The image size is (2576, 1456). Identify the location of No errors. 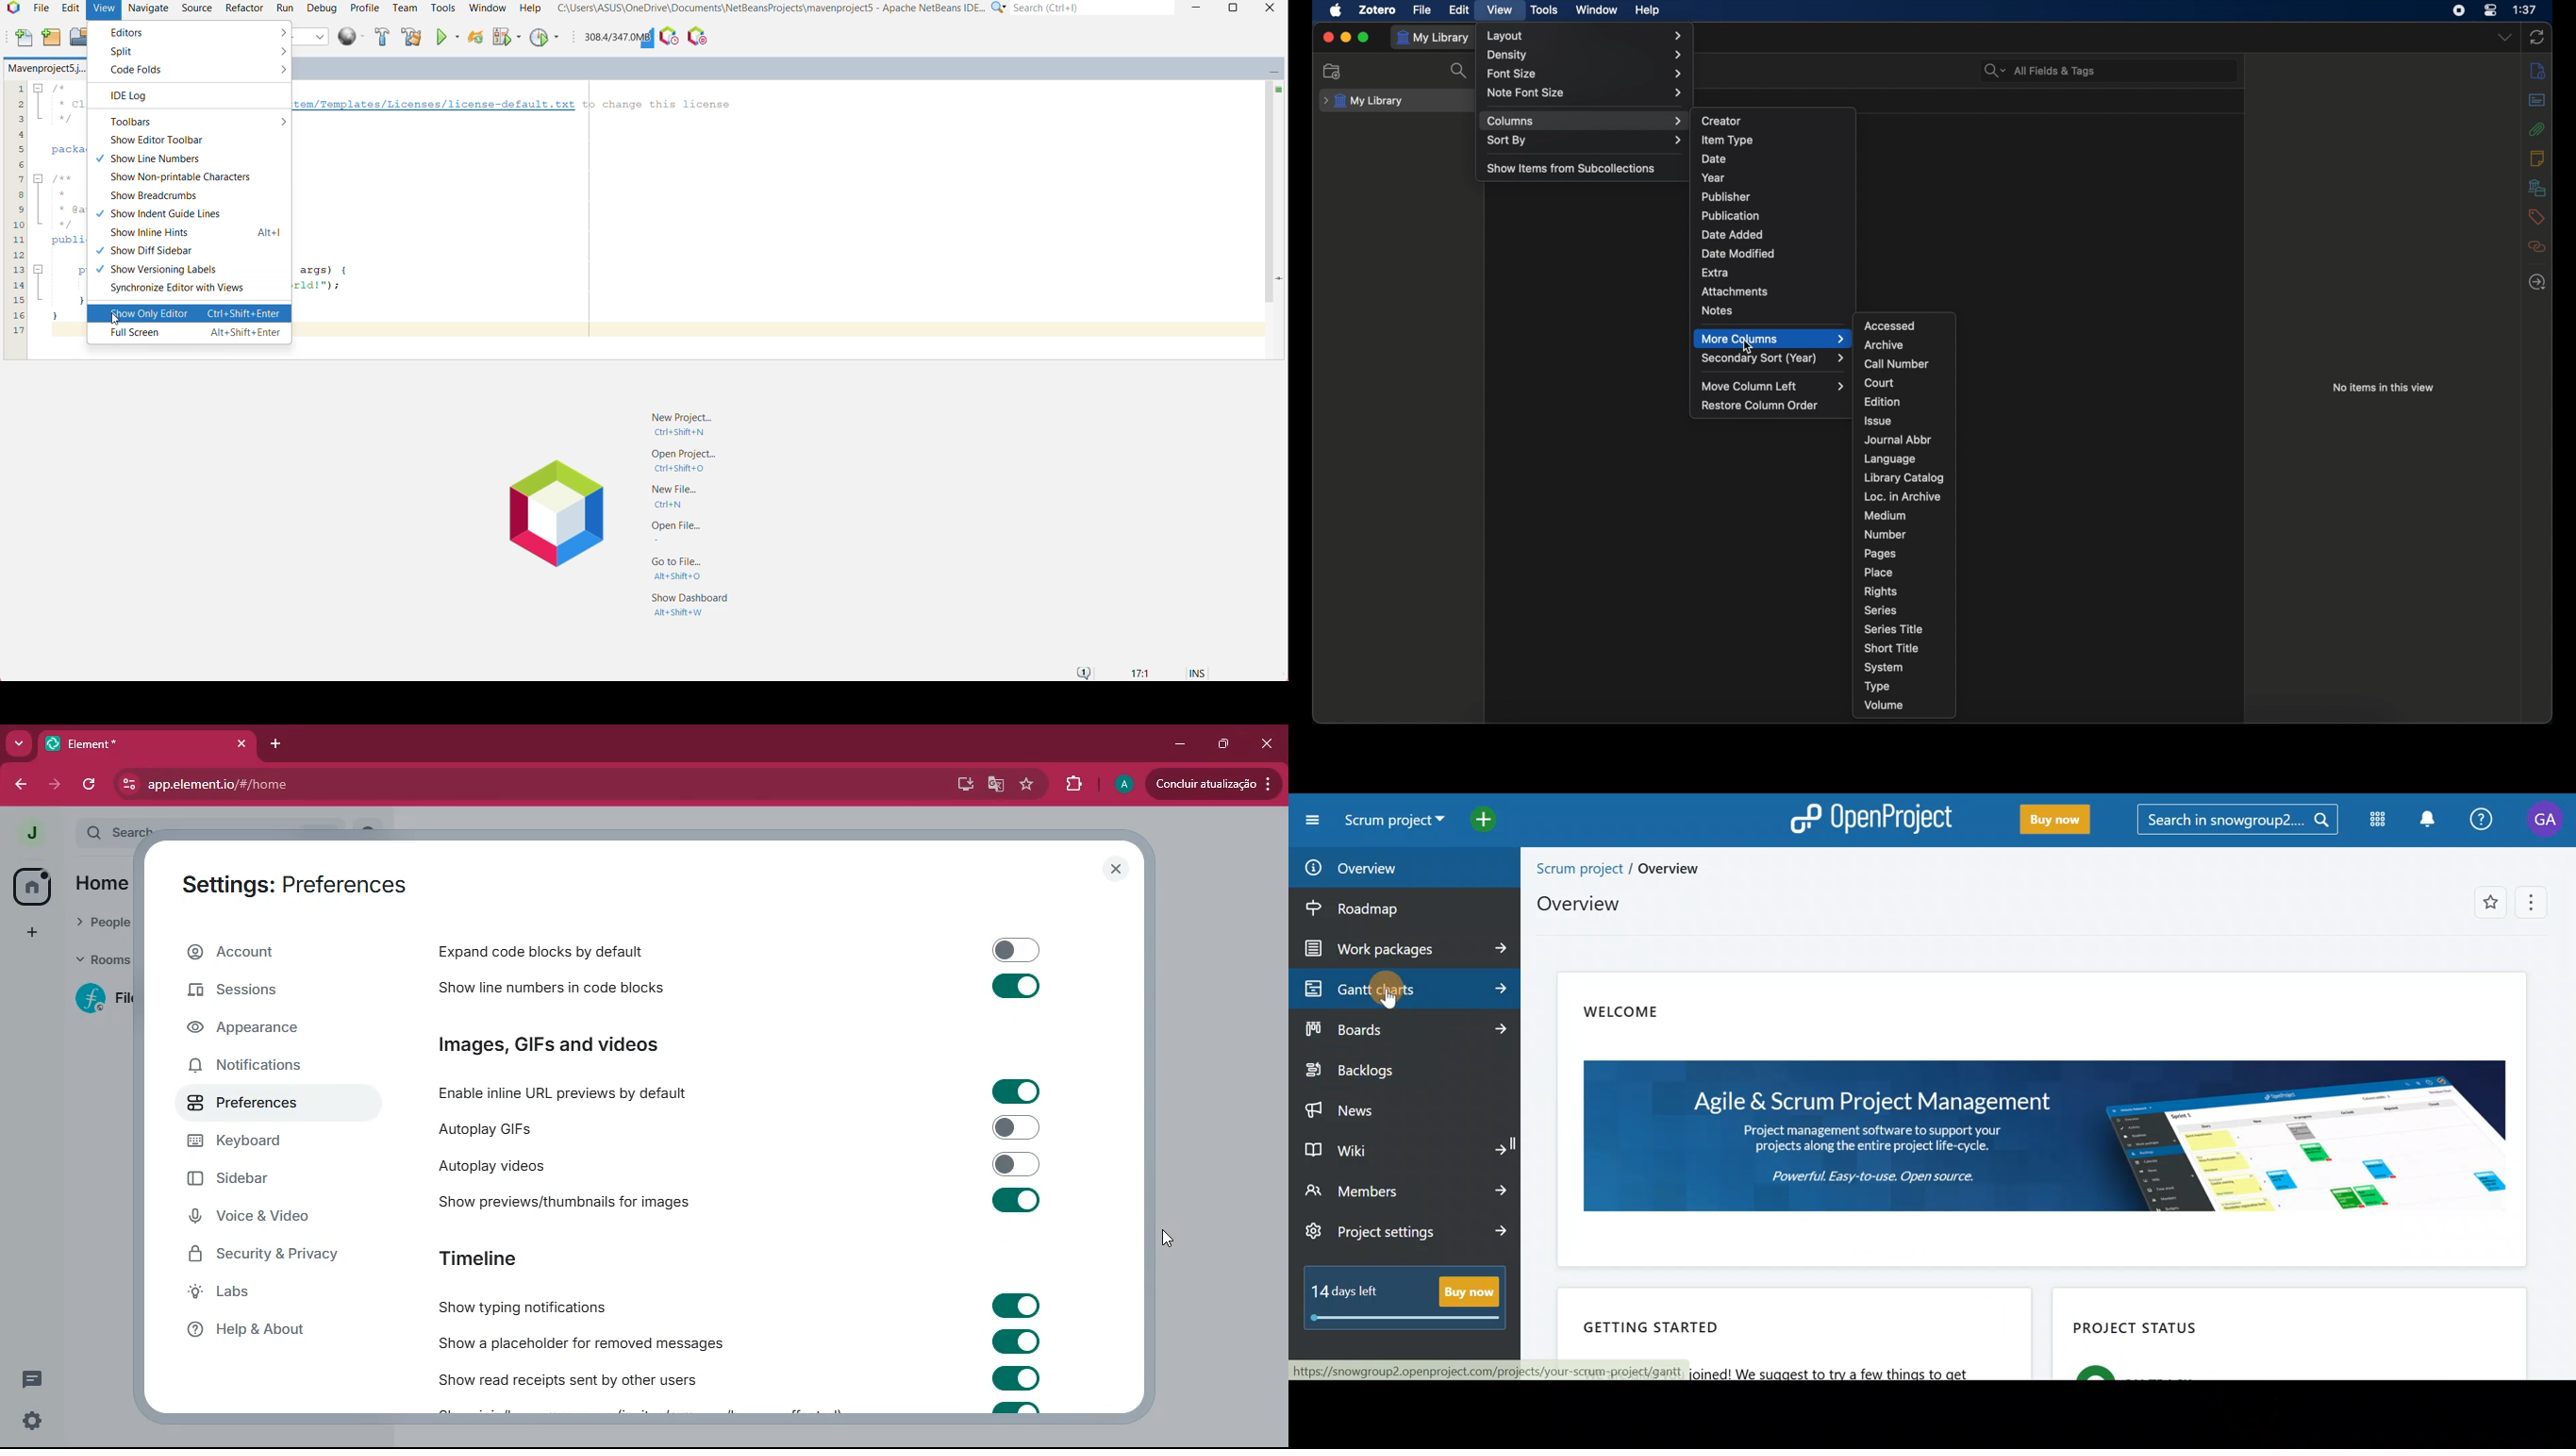
(1280, 90).